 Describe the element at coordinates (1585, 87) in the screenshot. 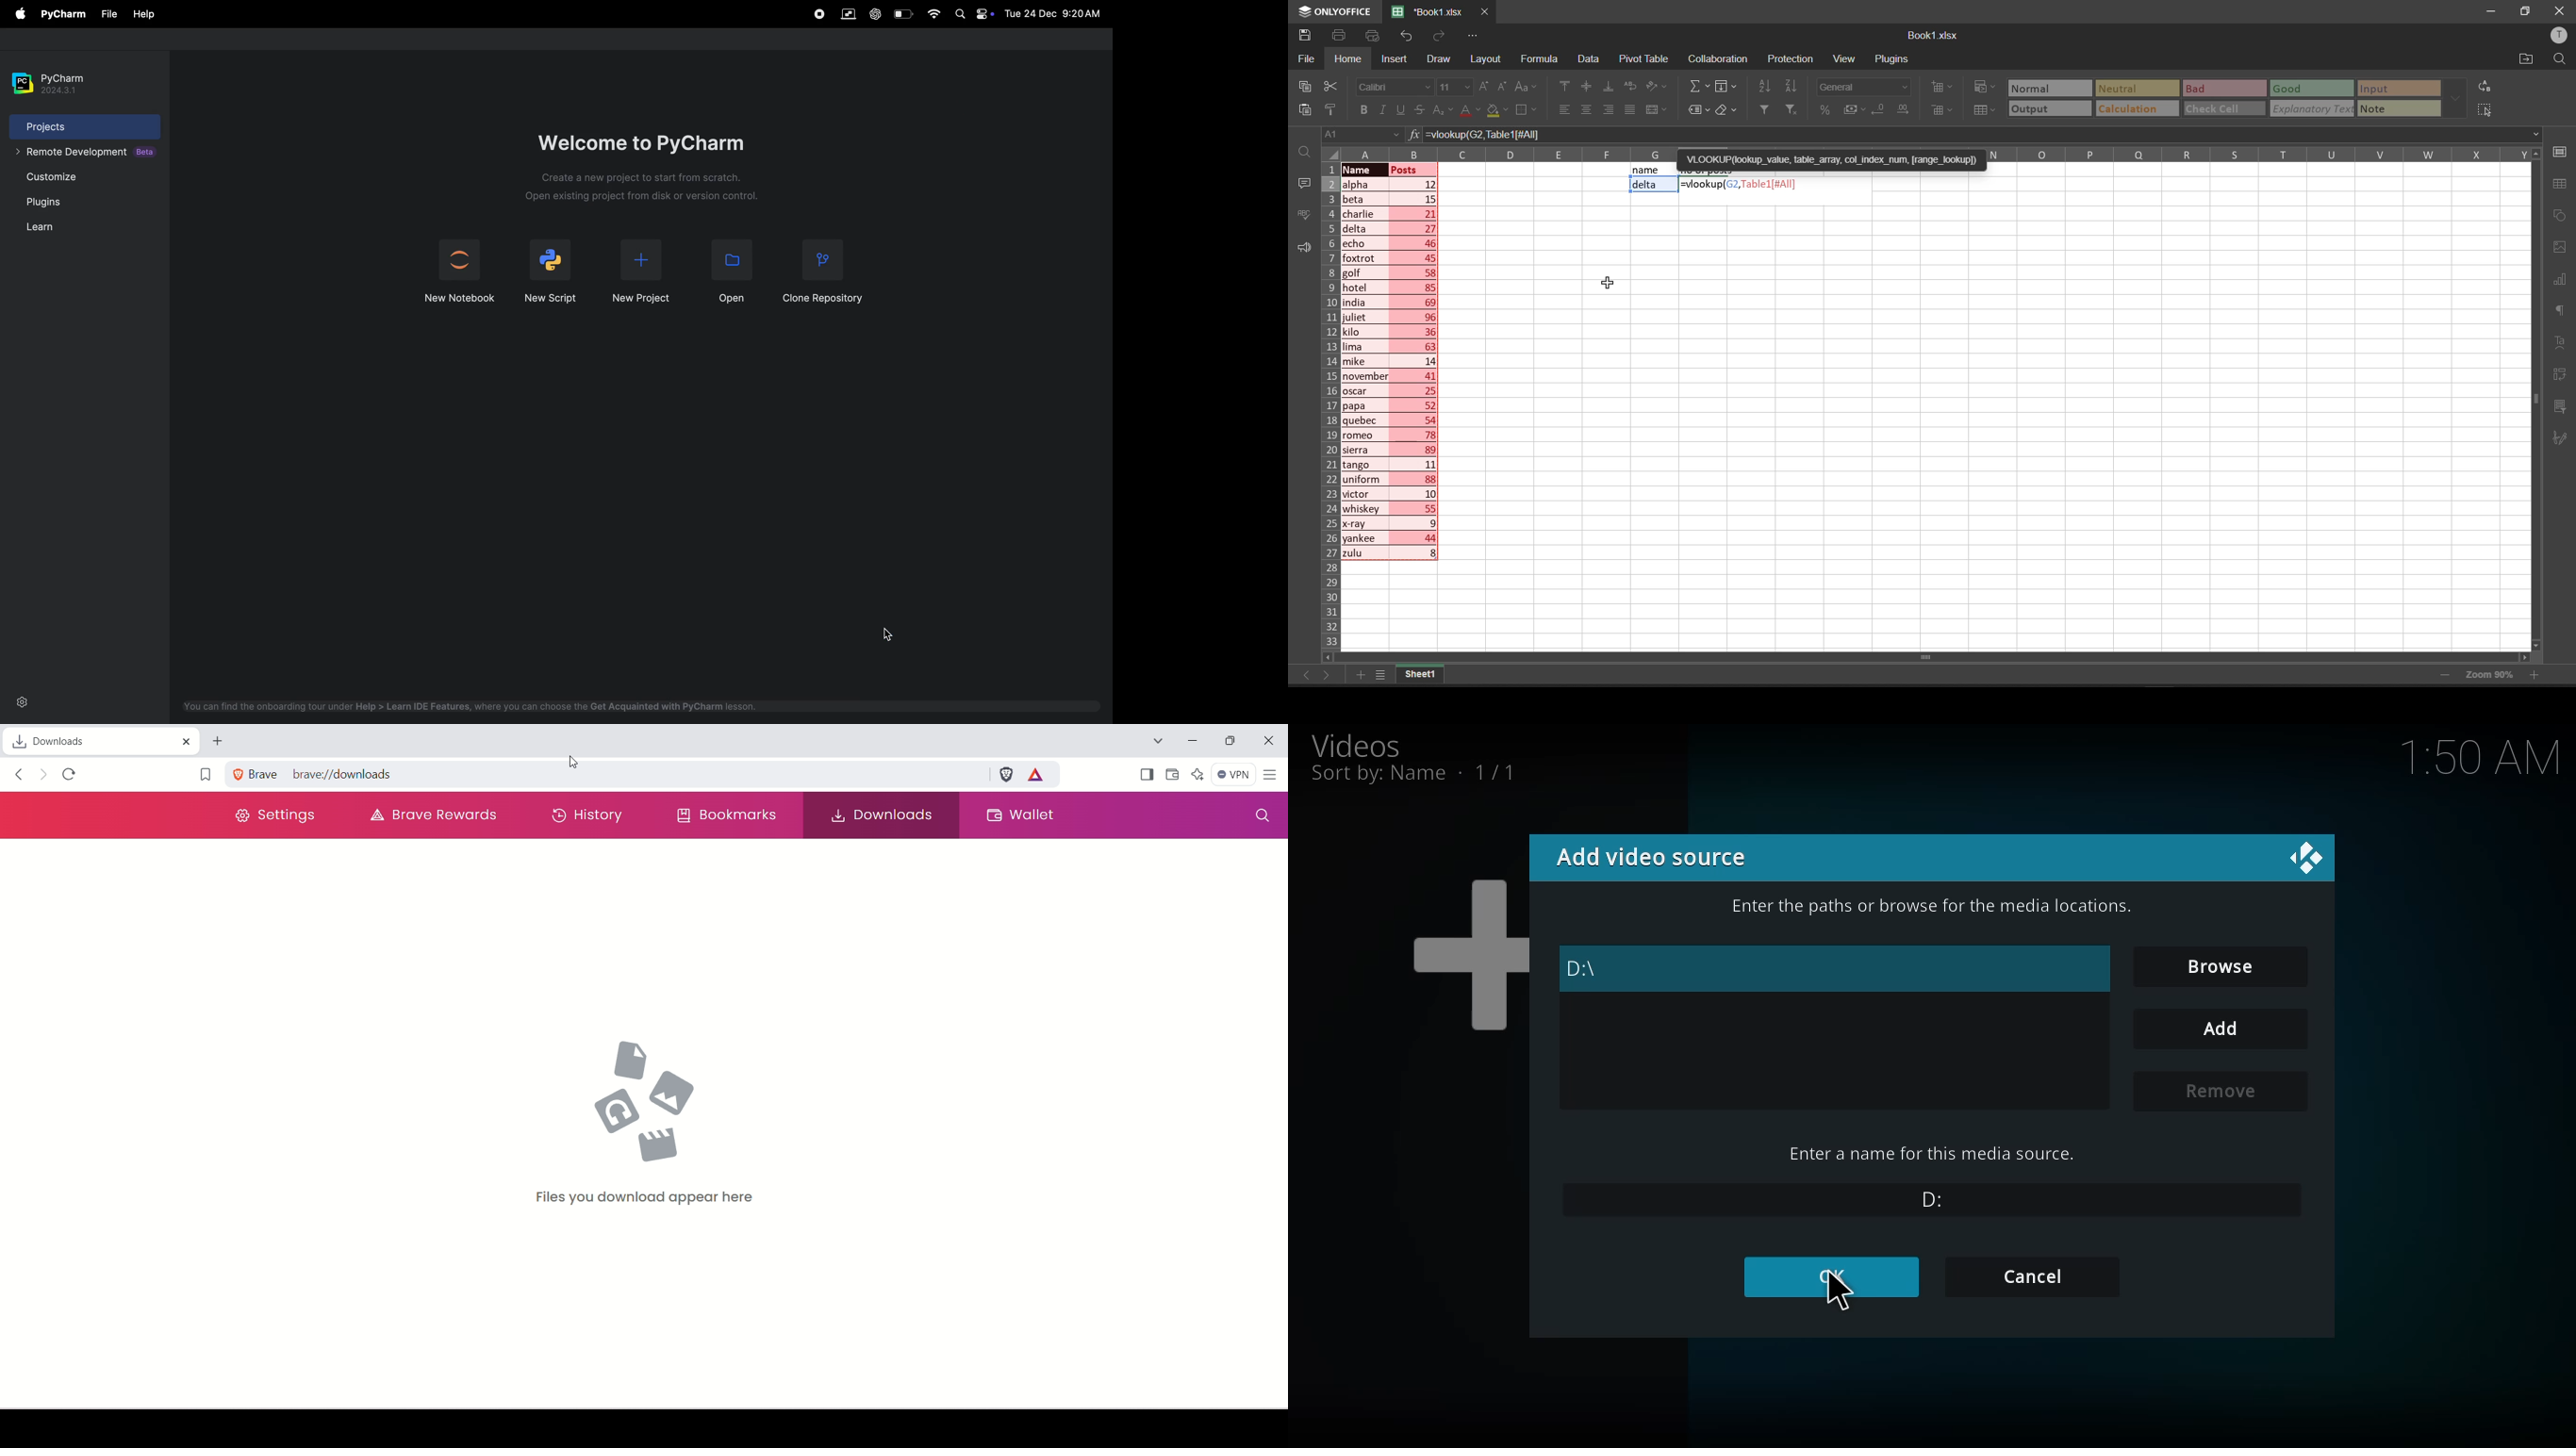

I see `align center` at that location.